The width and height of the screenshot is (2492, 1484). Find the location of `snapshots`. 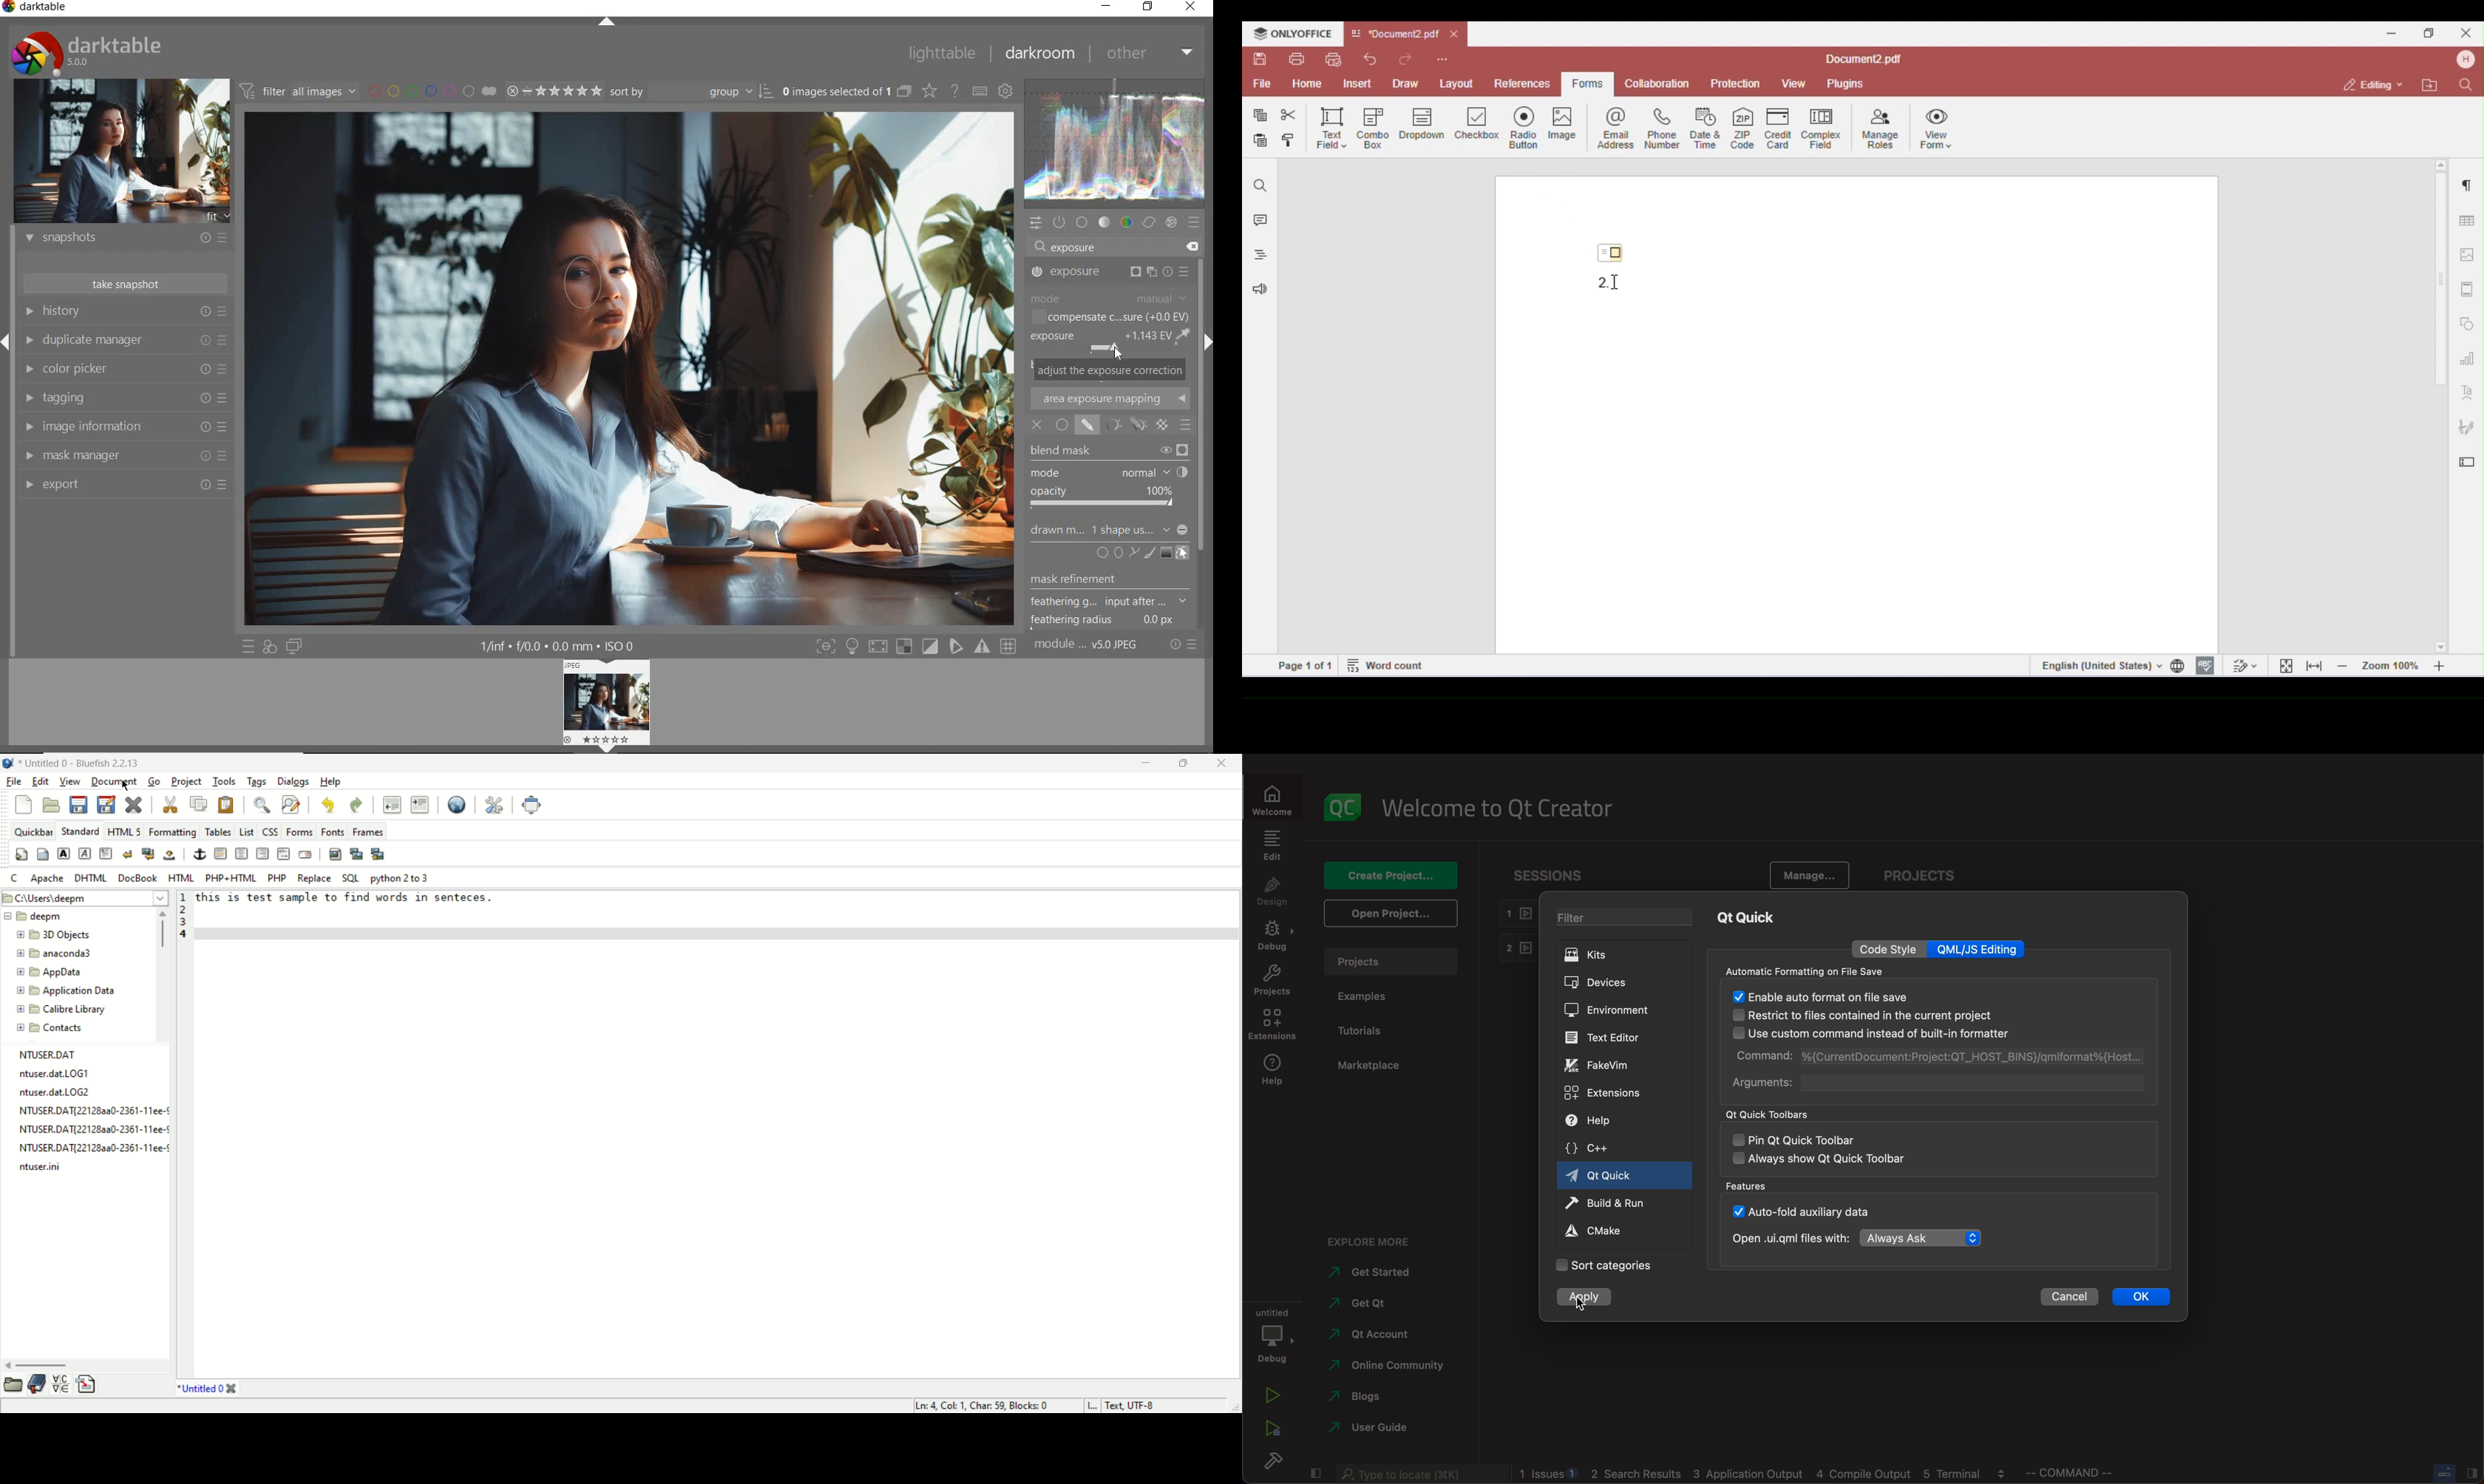

snapshots is located at coordinates (128, 238).